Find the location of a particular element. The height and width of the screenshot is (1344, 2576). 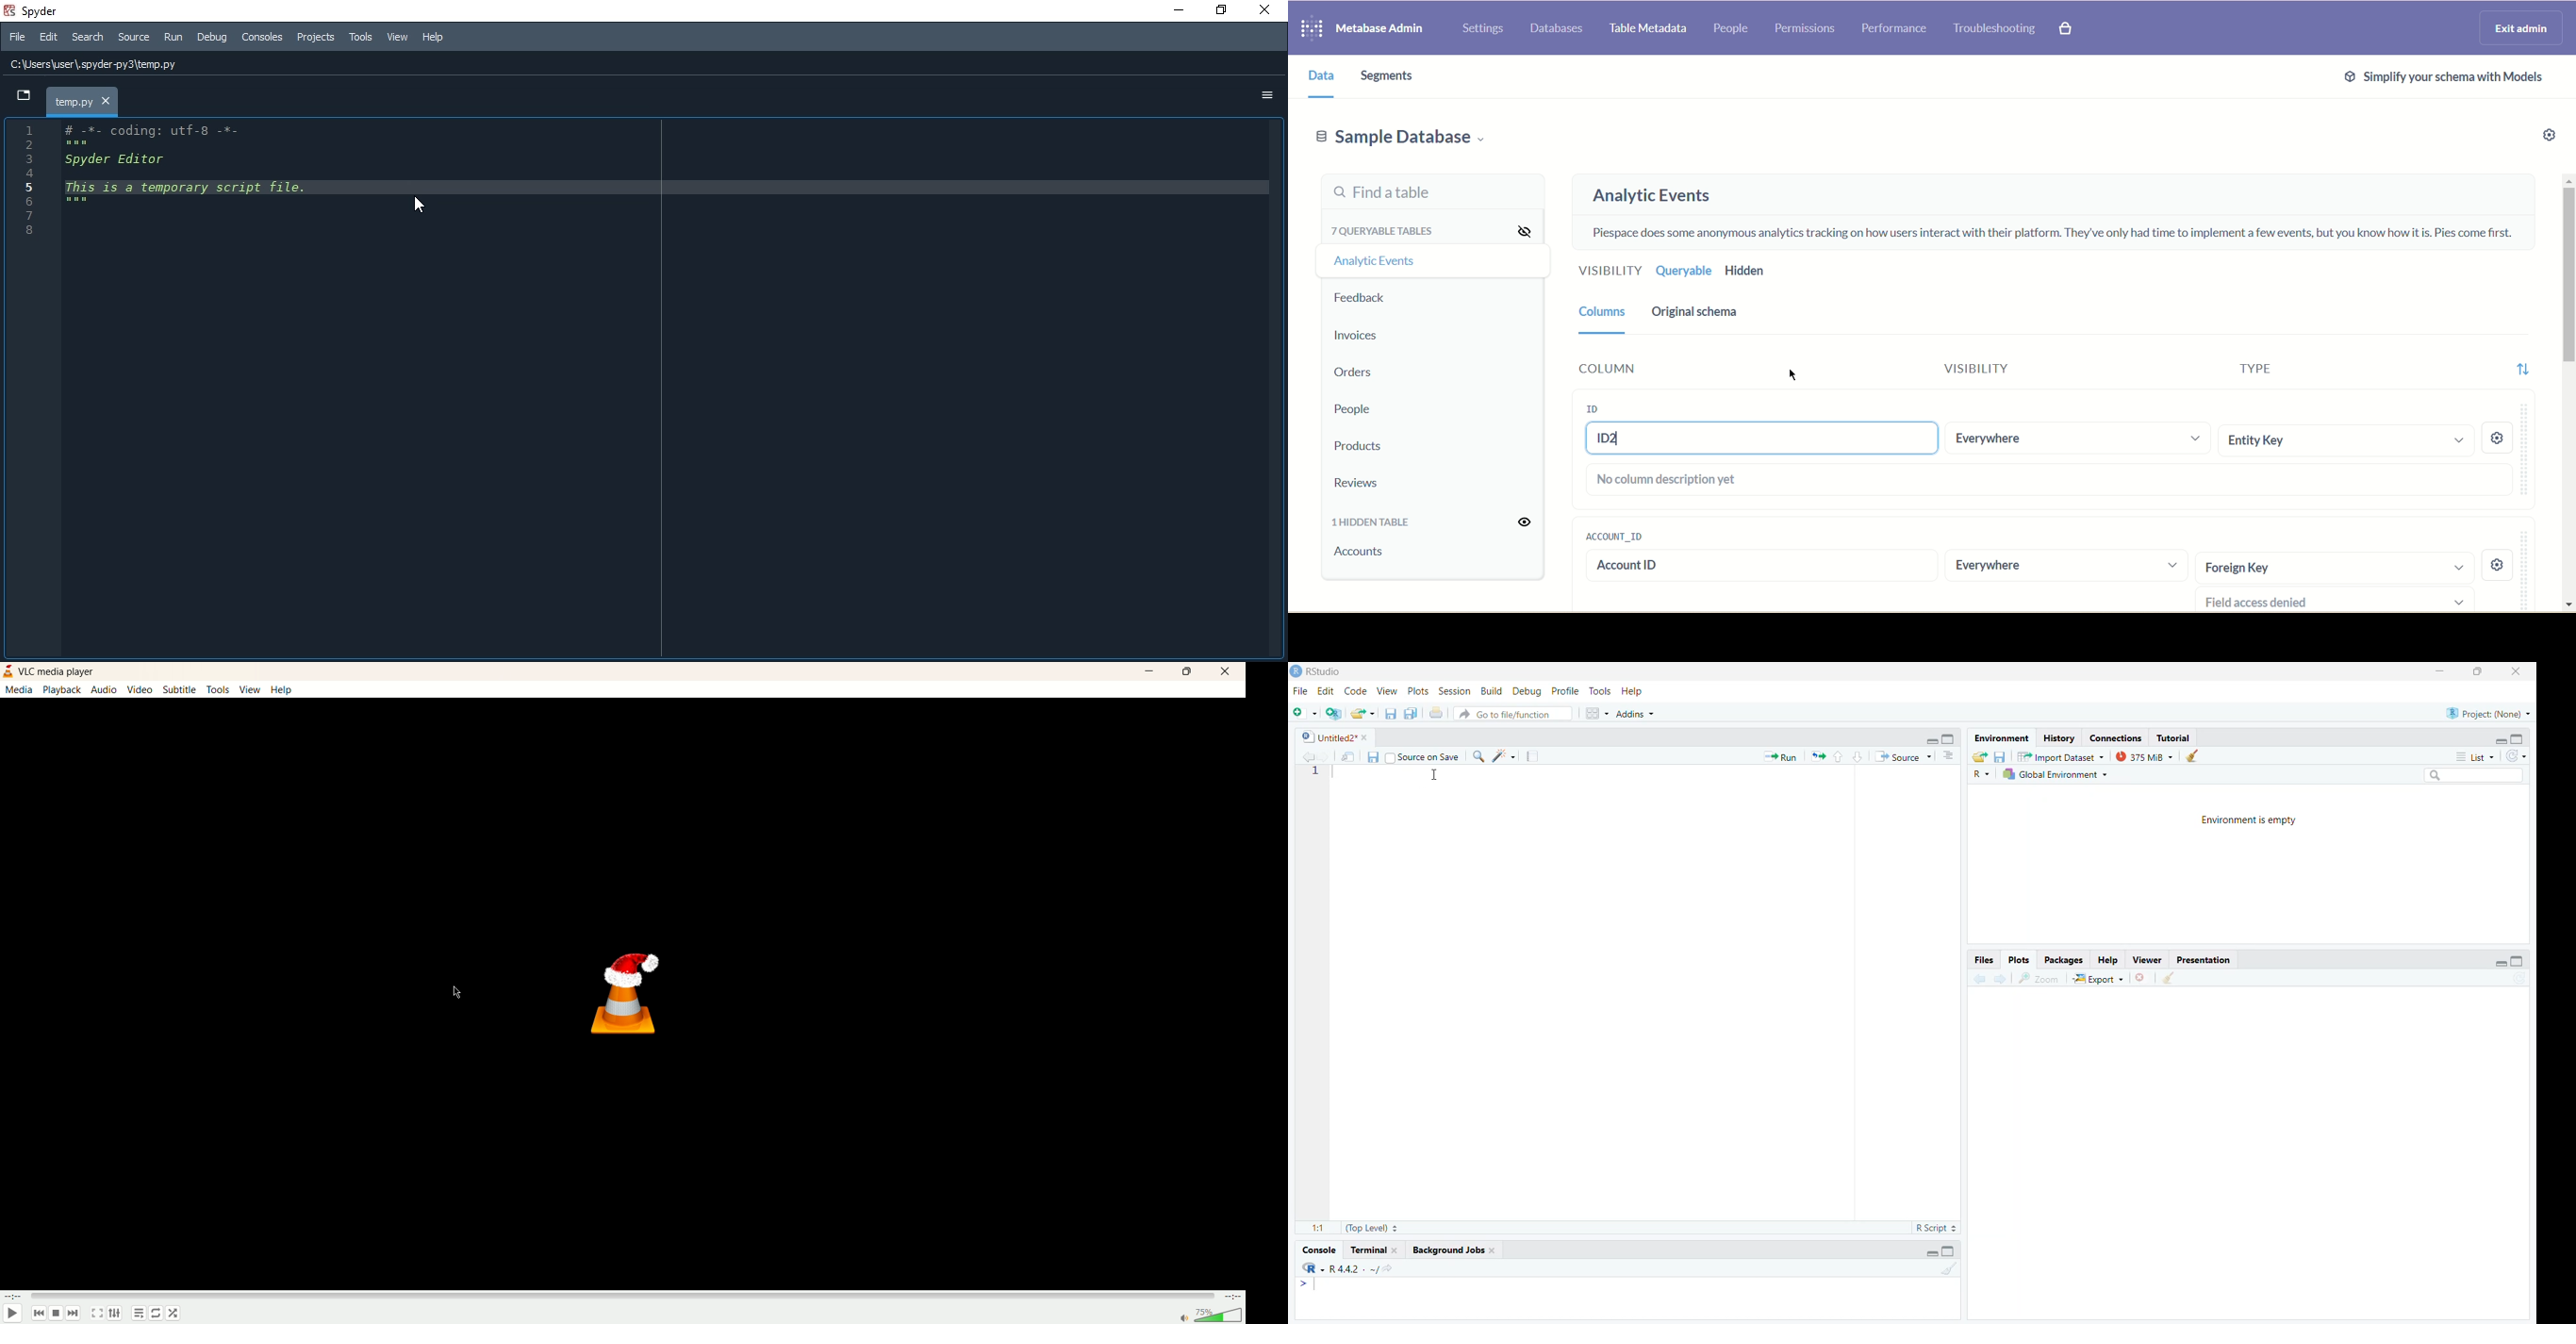

go back to the previous source location is located at coordinates (1305, 756).